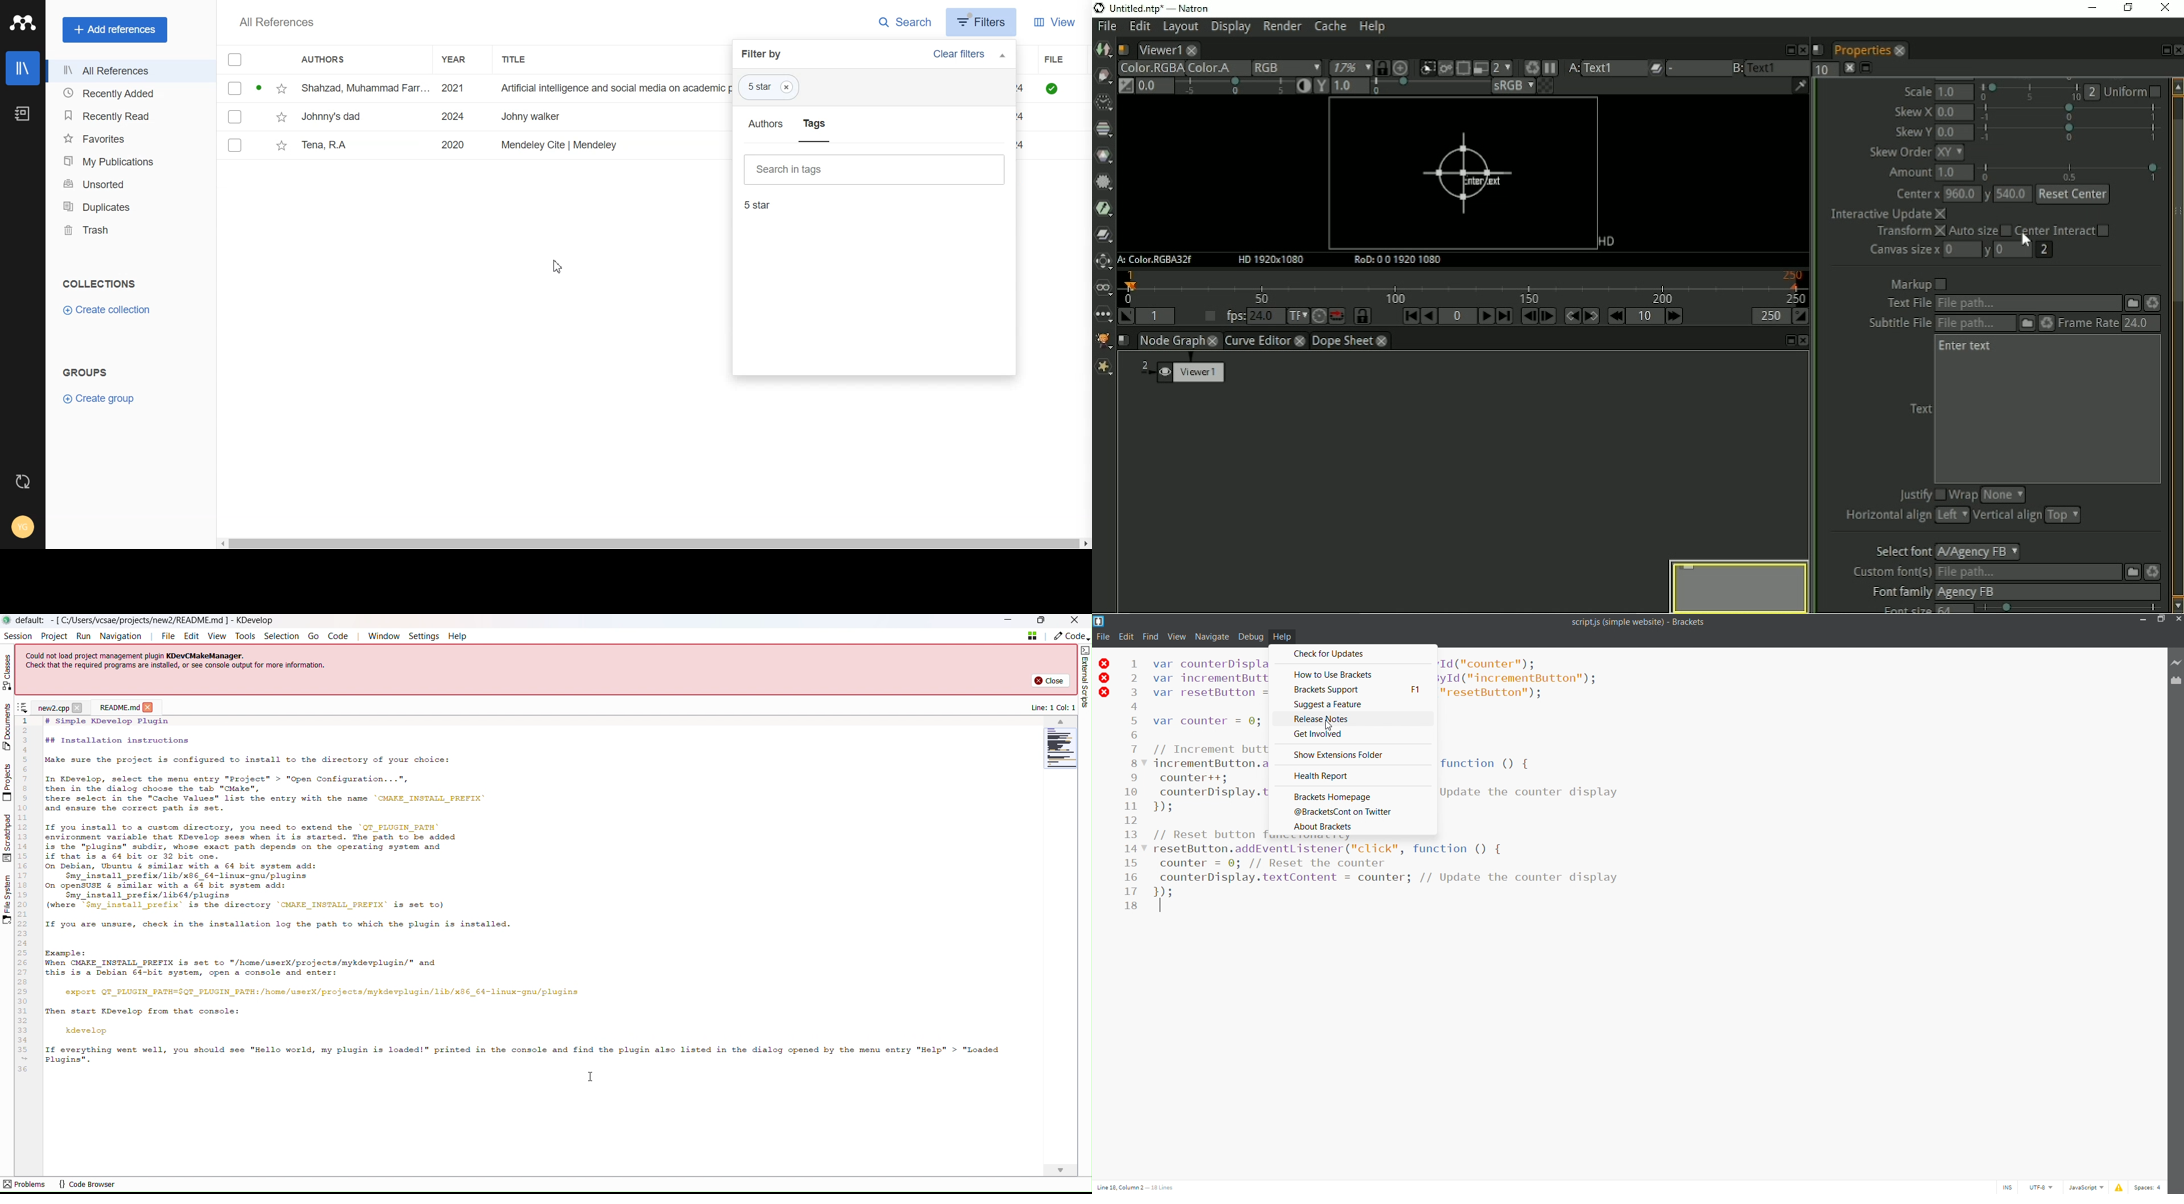 The height and width of the screenshot is (1204, 2184). Describe the element at coordinates (278, 22) in the screenshot. I see `All References` at that location.